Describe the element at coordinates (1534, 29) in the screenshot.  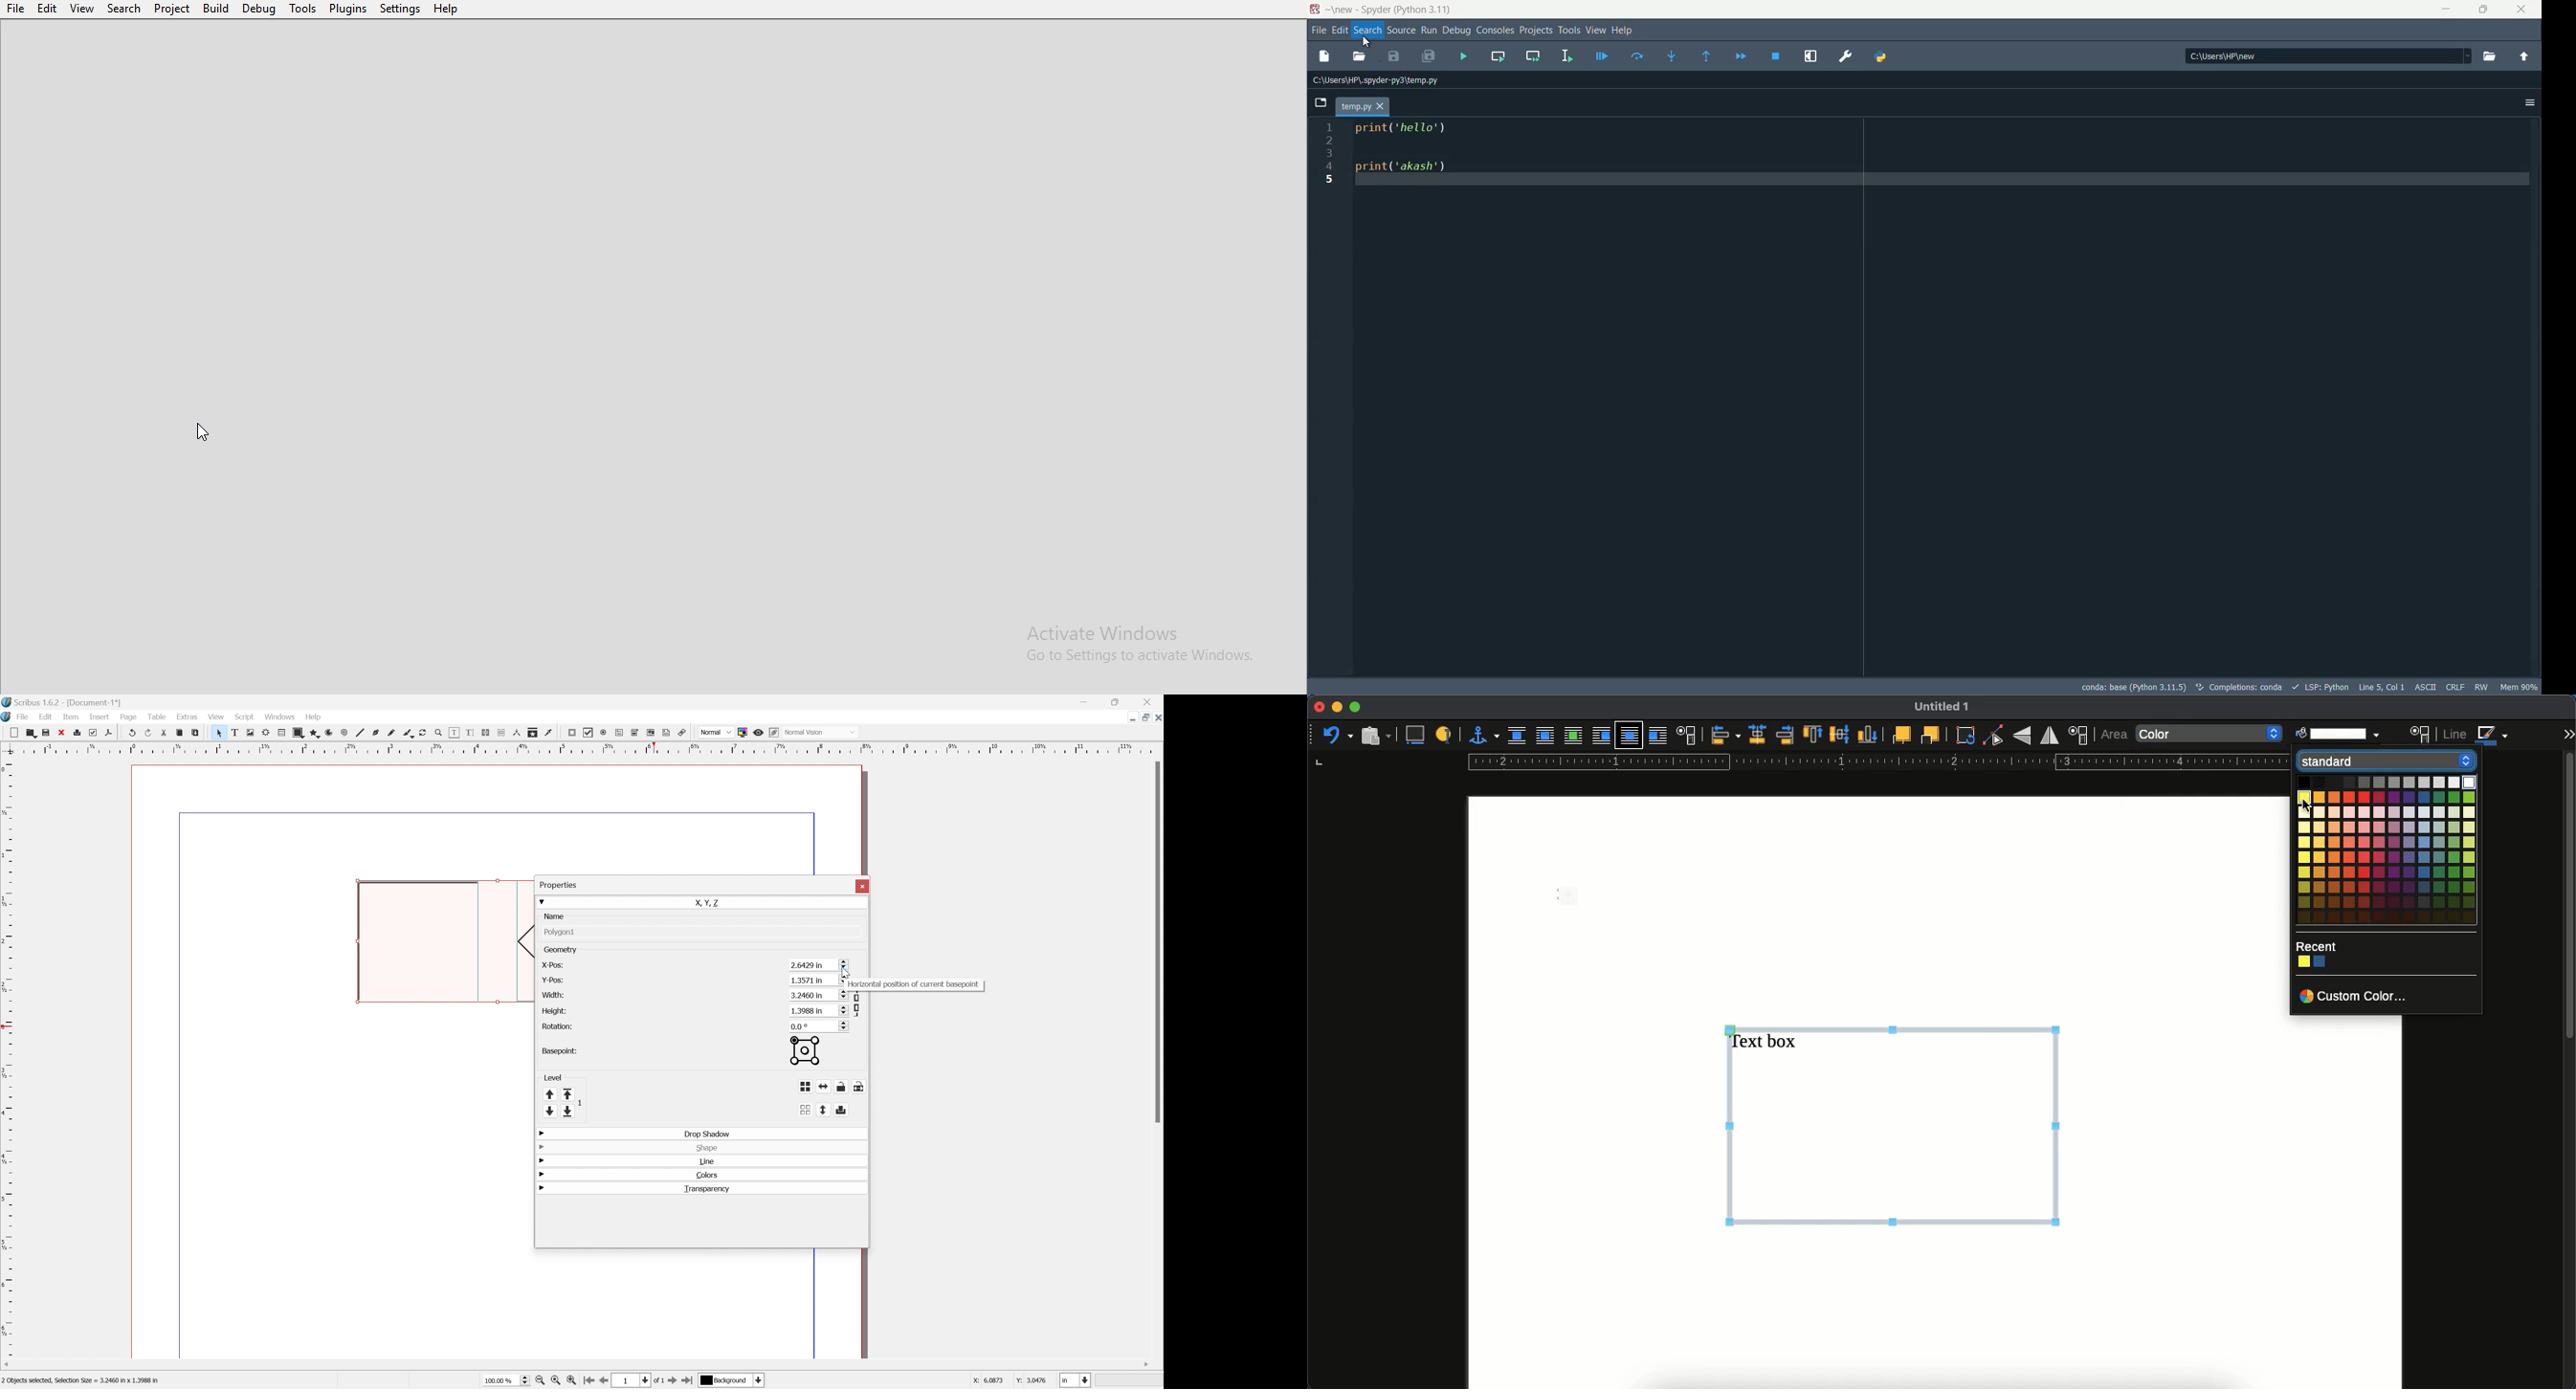
I see `projects menu` at that location.